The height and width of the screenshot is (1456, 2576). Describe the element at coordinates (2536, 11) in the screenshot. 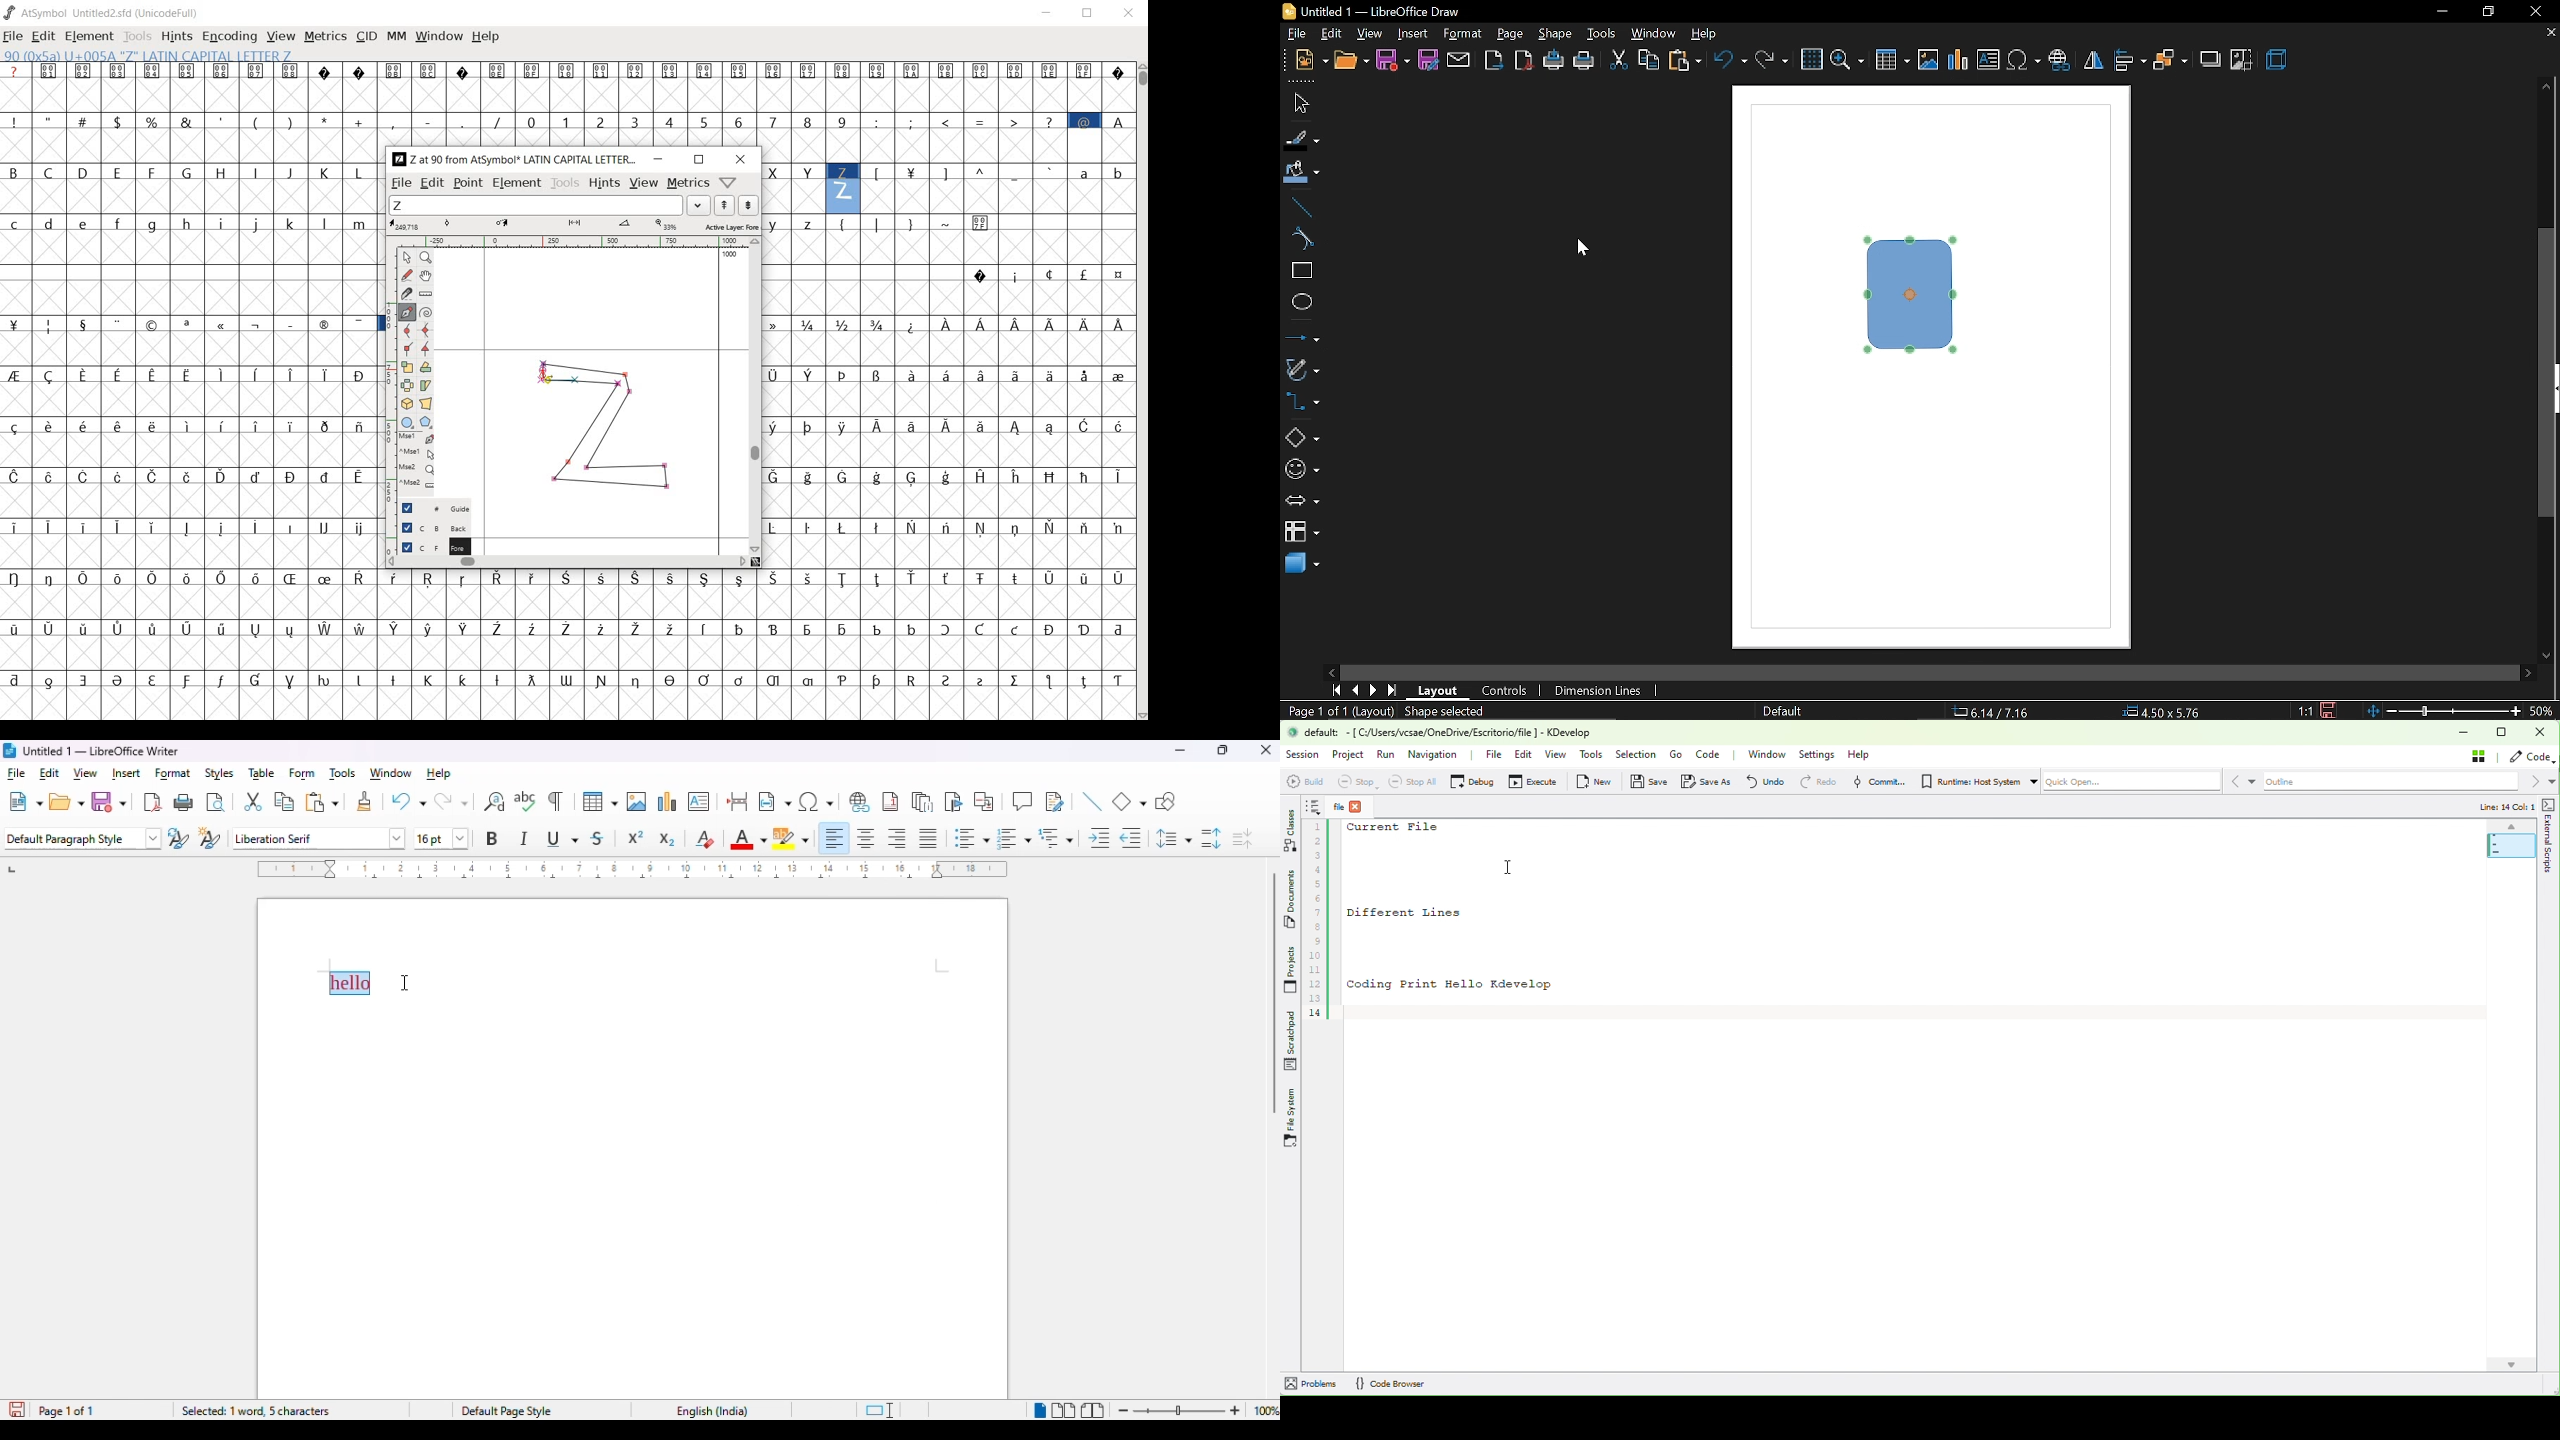

I see `close` at that location.